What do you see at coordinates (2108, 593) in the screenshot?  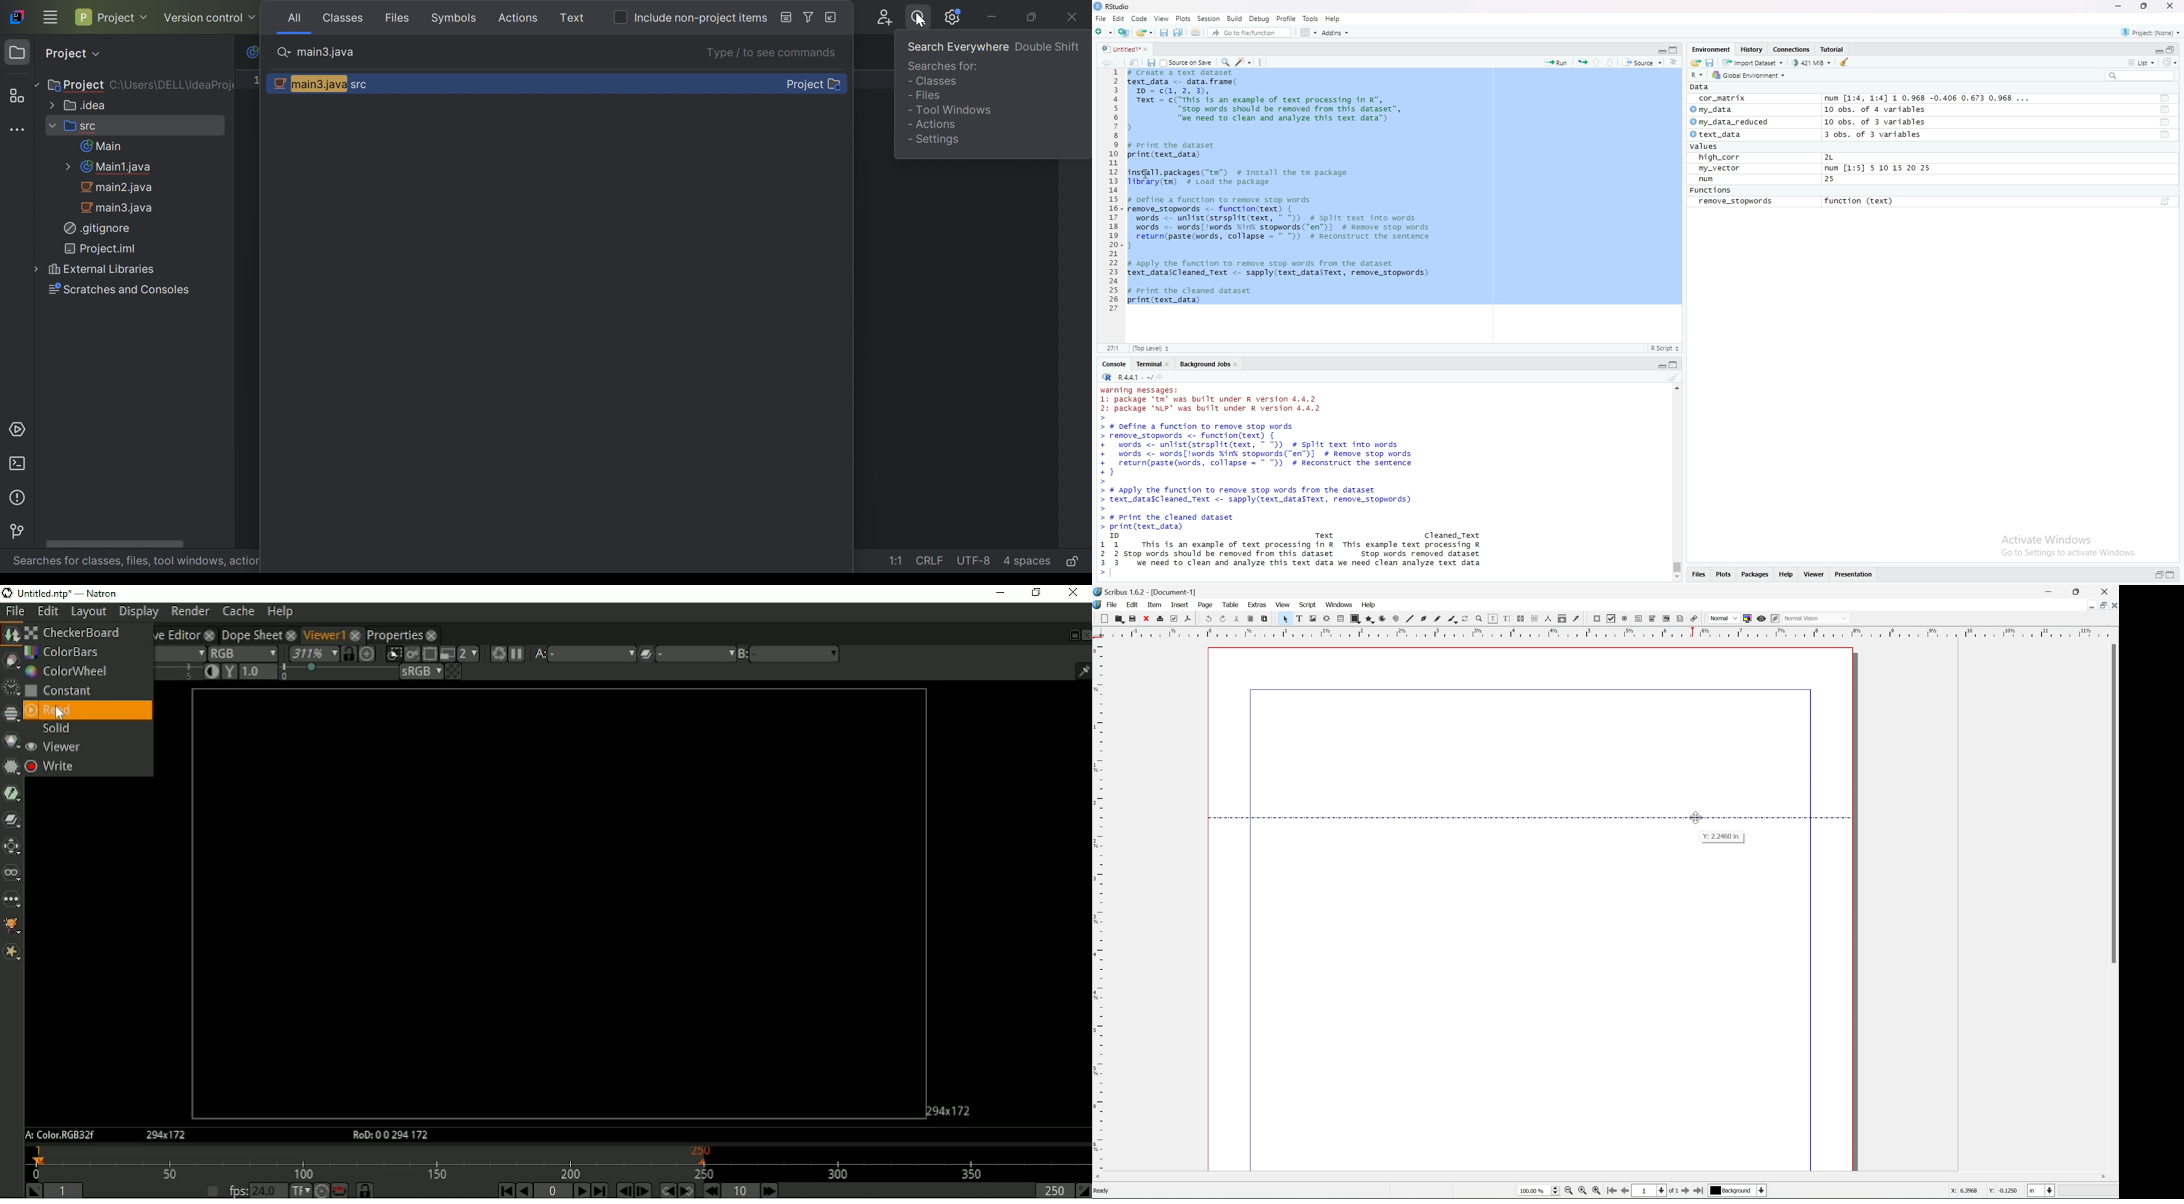 I see `close` at bounding box center [2108, 593].